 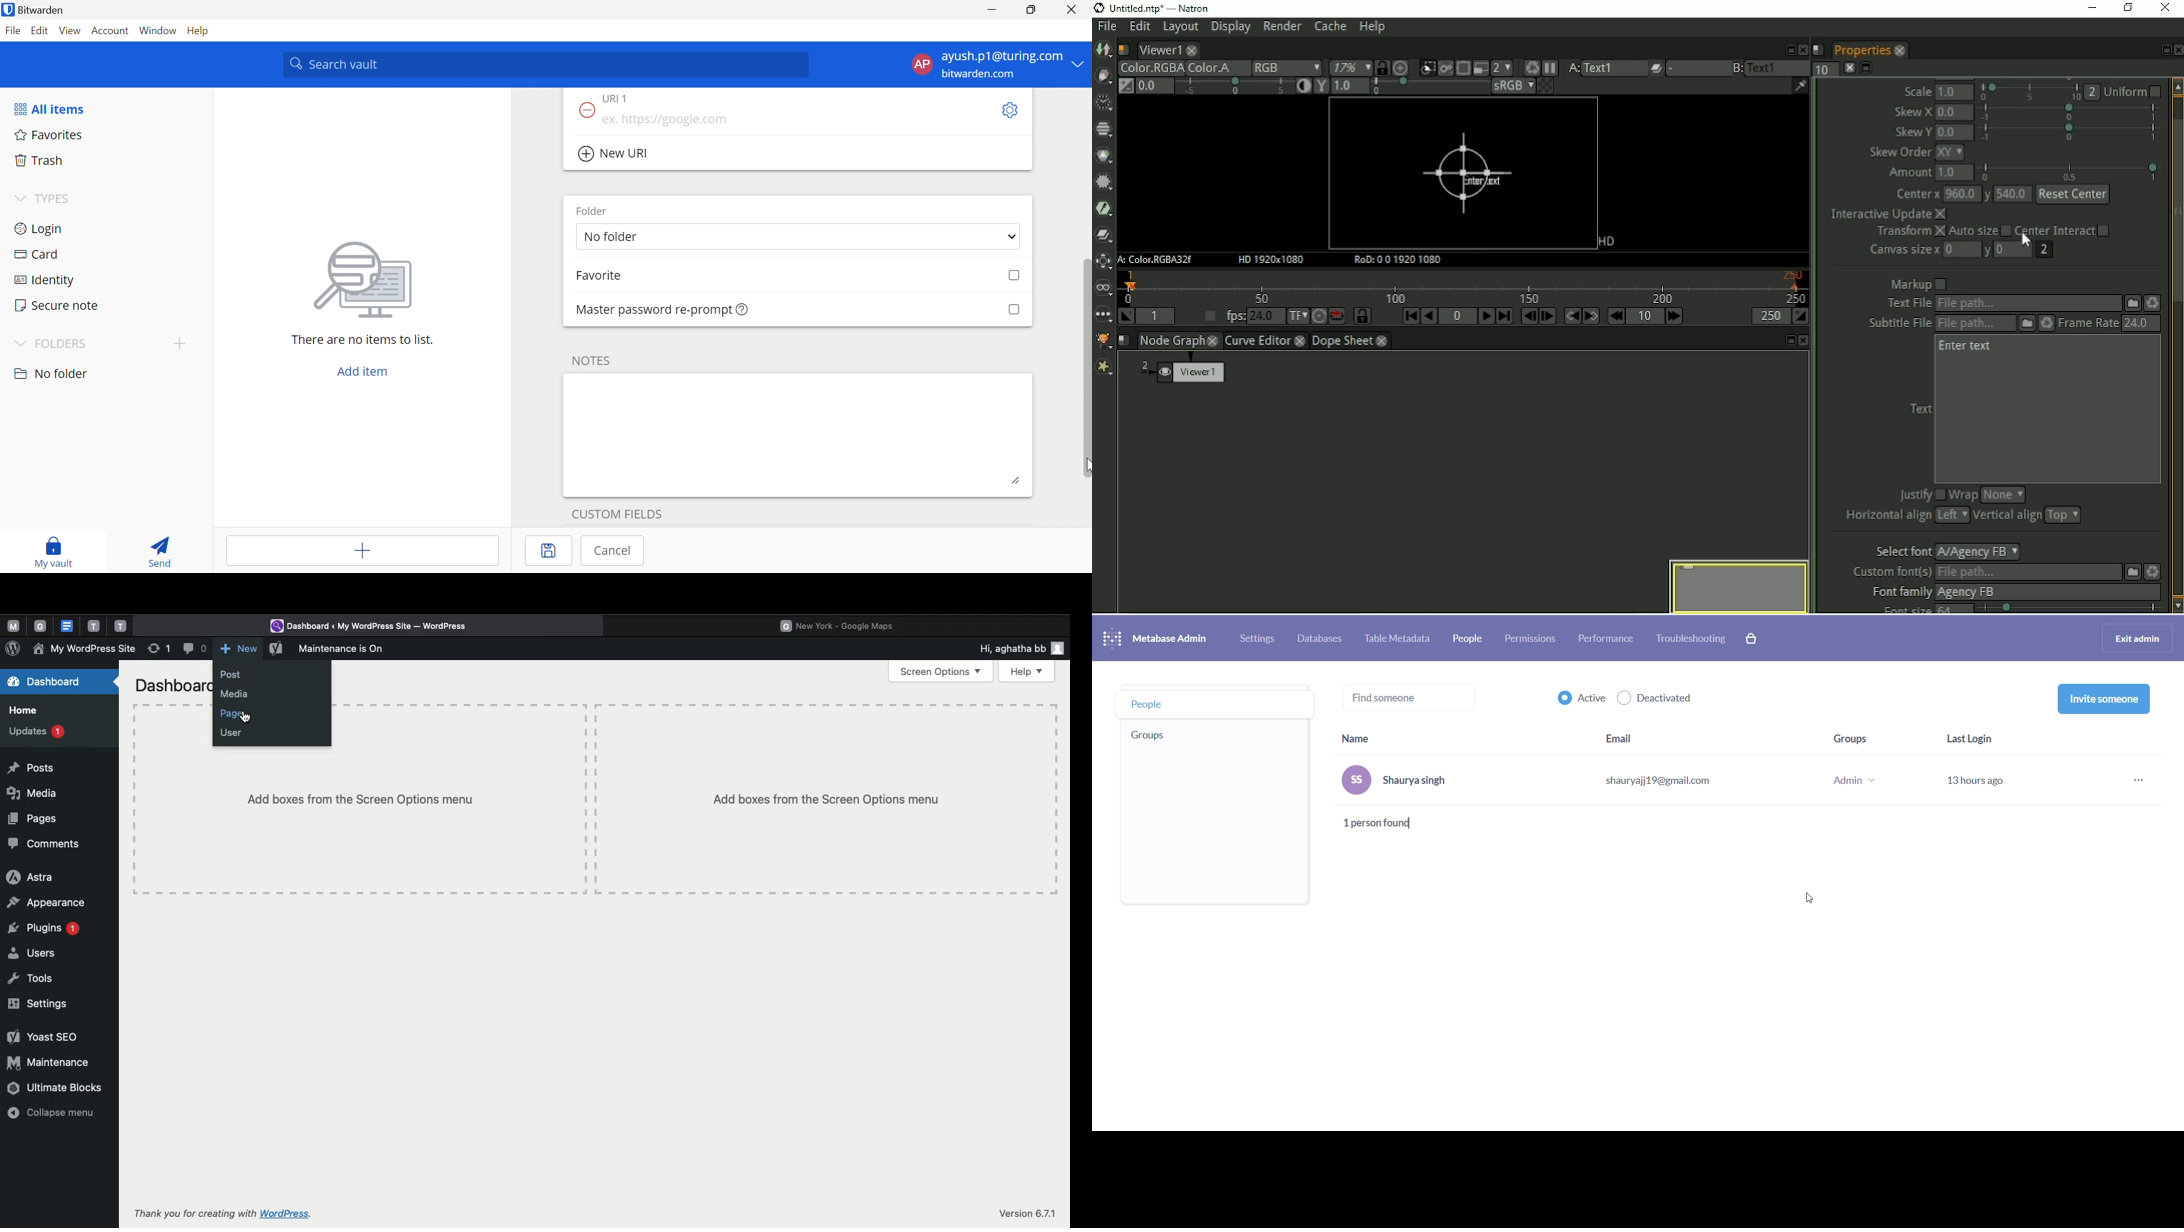 What do you see at coordinates (51, 1063) in the screenshot?
I see `Maintenance ` at bounding box center [51, 1063].